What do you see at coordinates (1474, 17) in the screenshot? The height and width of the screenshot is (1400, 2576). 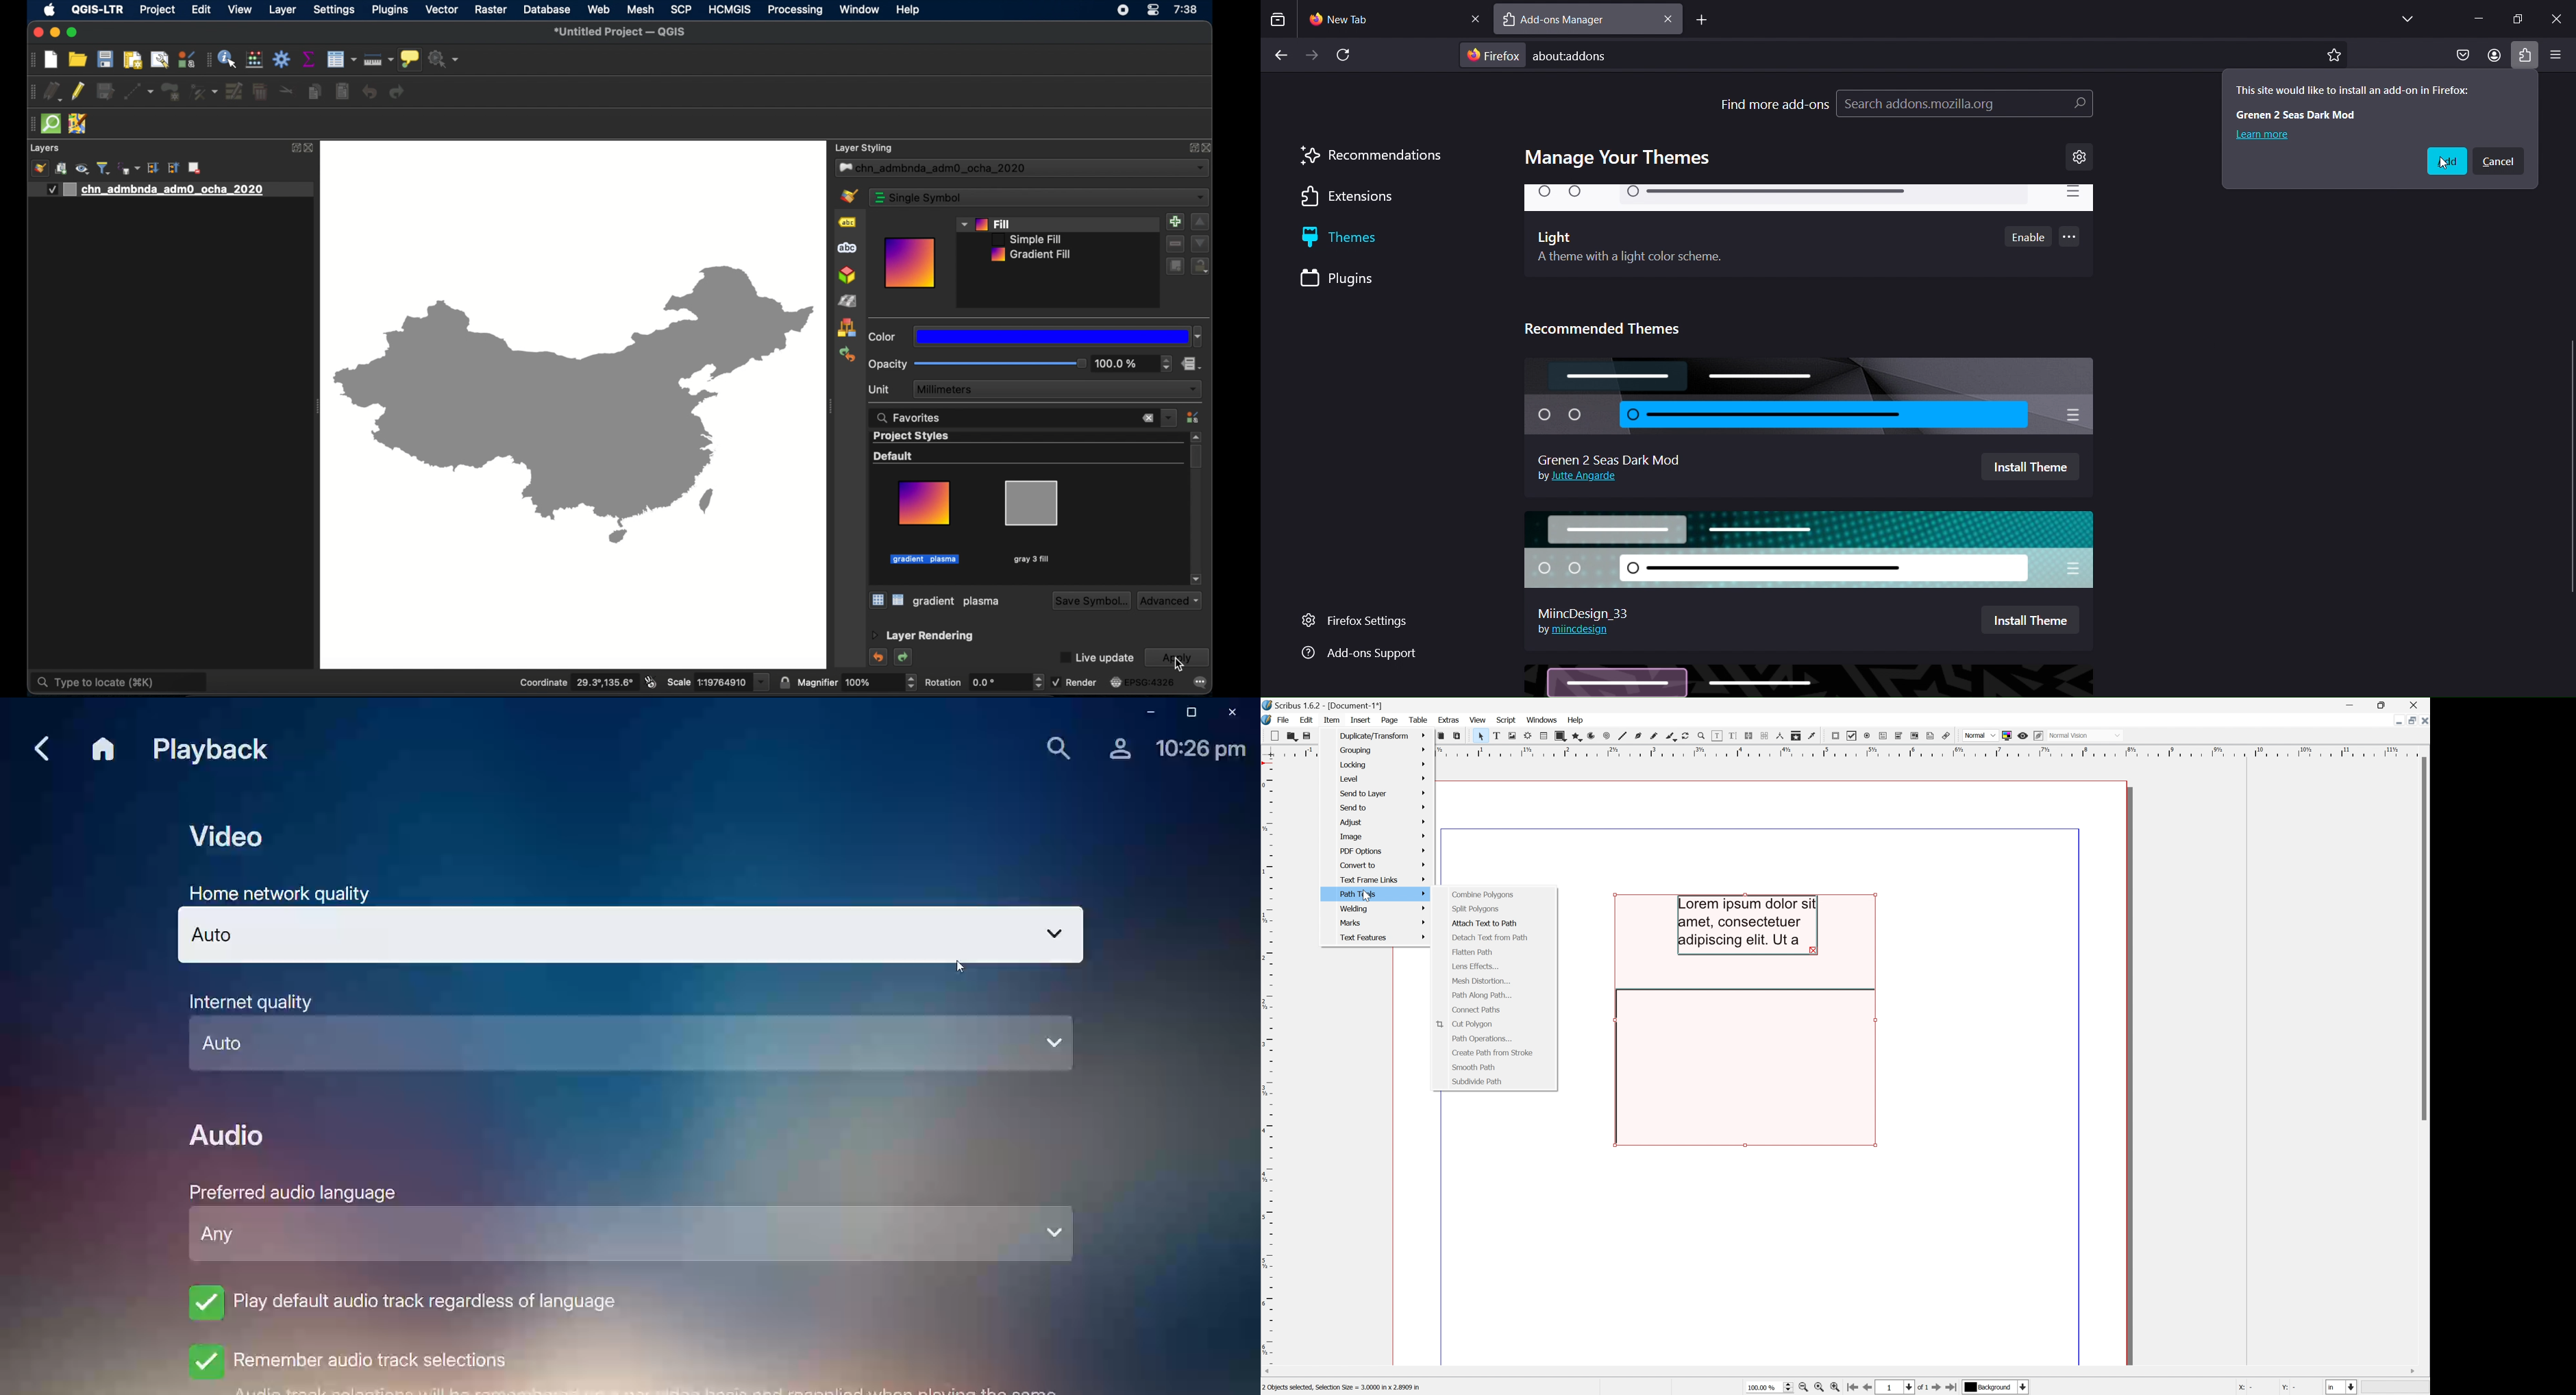 I see `close` at bounding box center [1474, 17].